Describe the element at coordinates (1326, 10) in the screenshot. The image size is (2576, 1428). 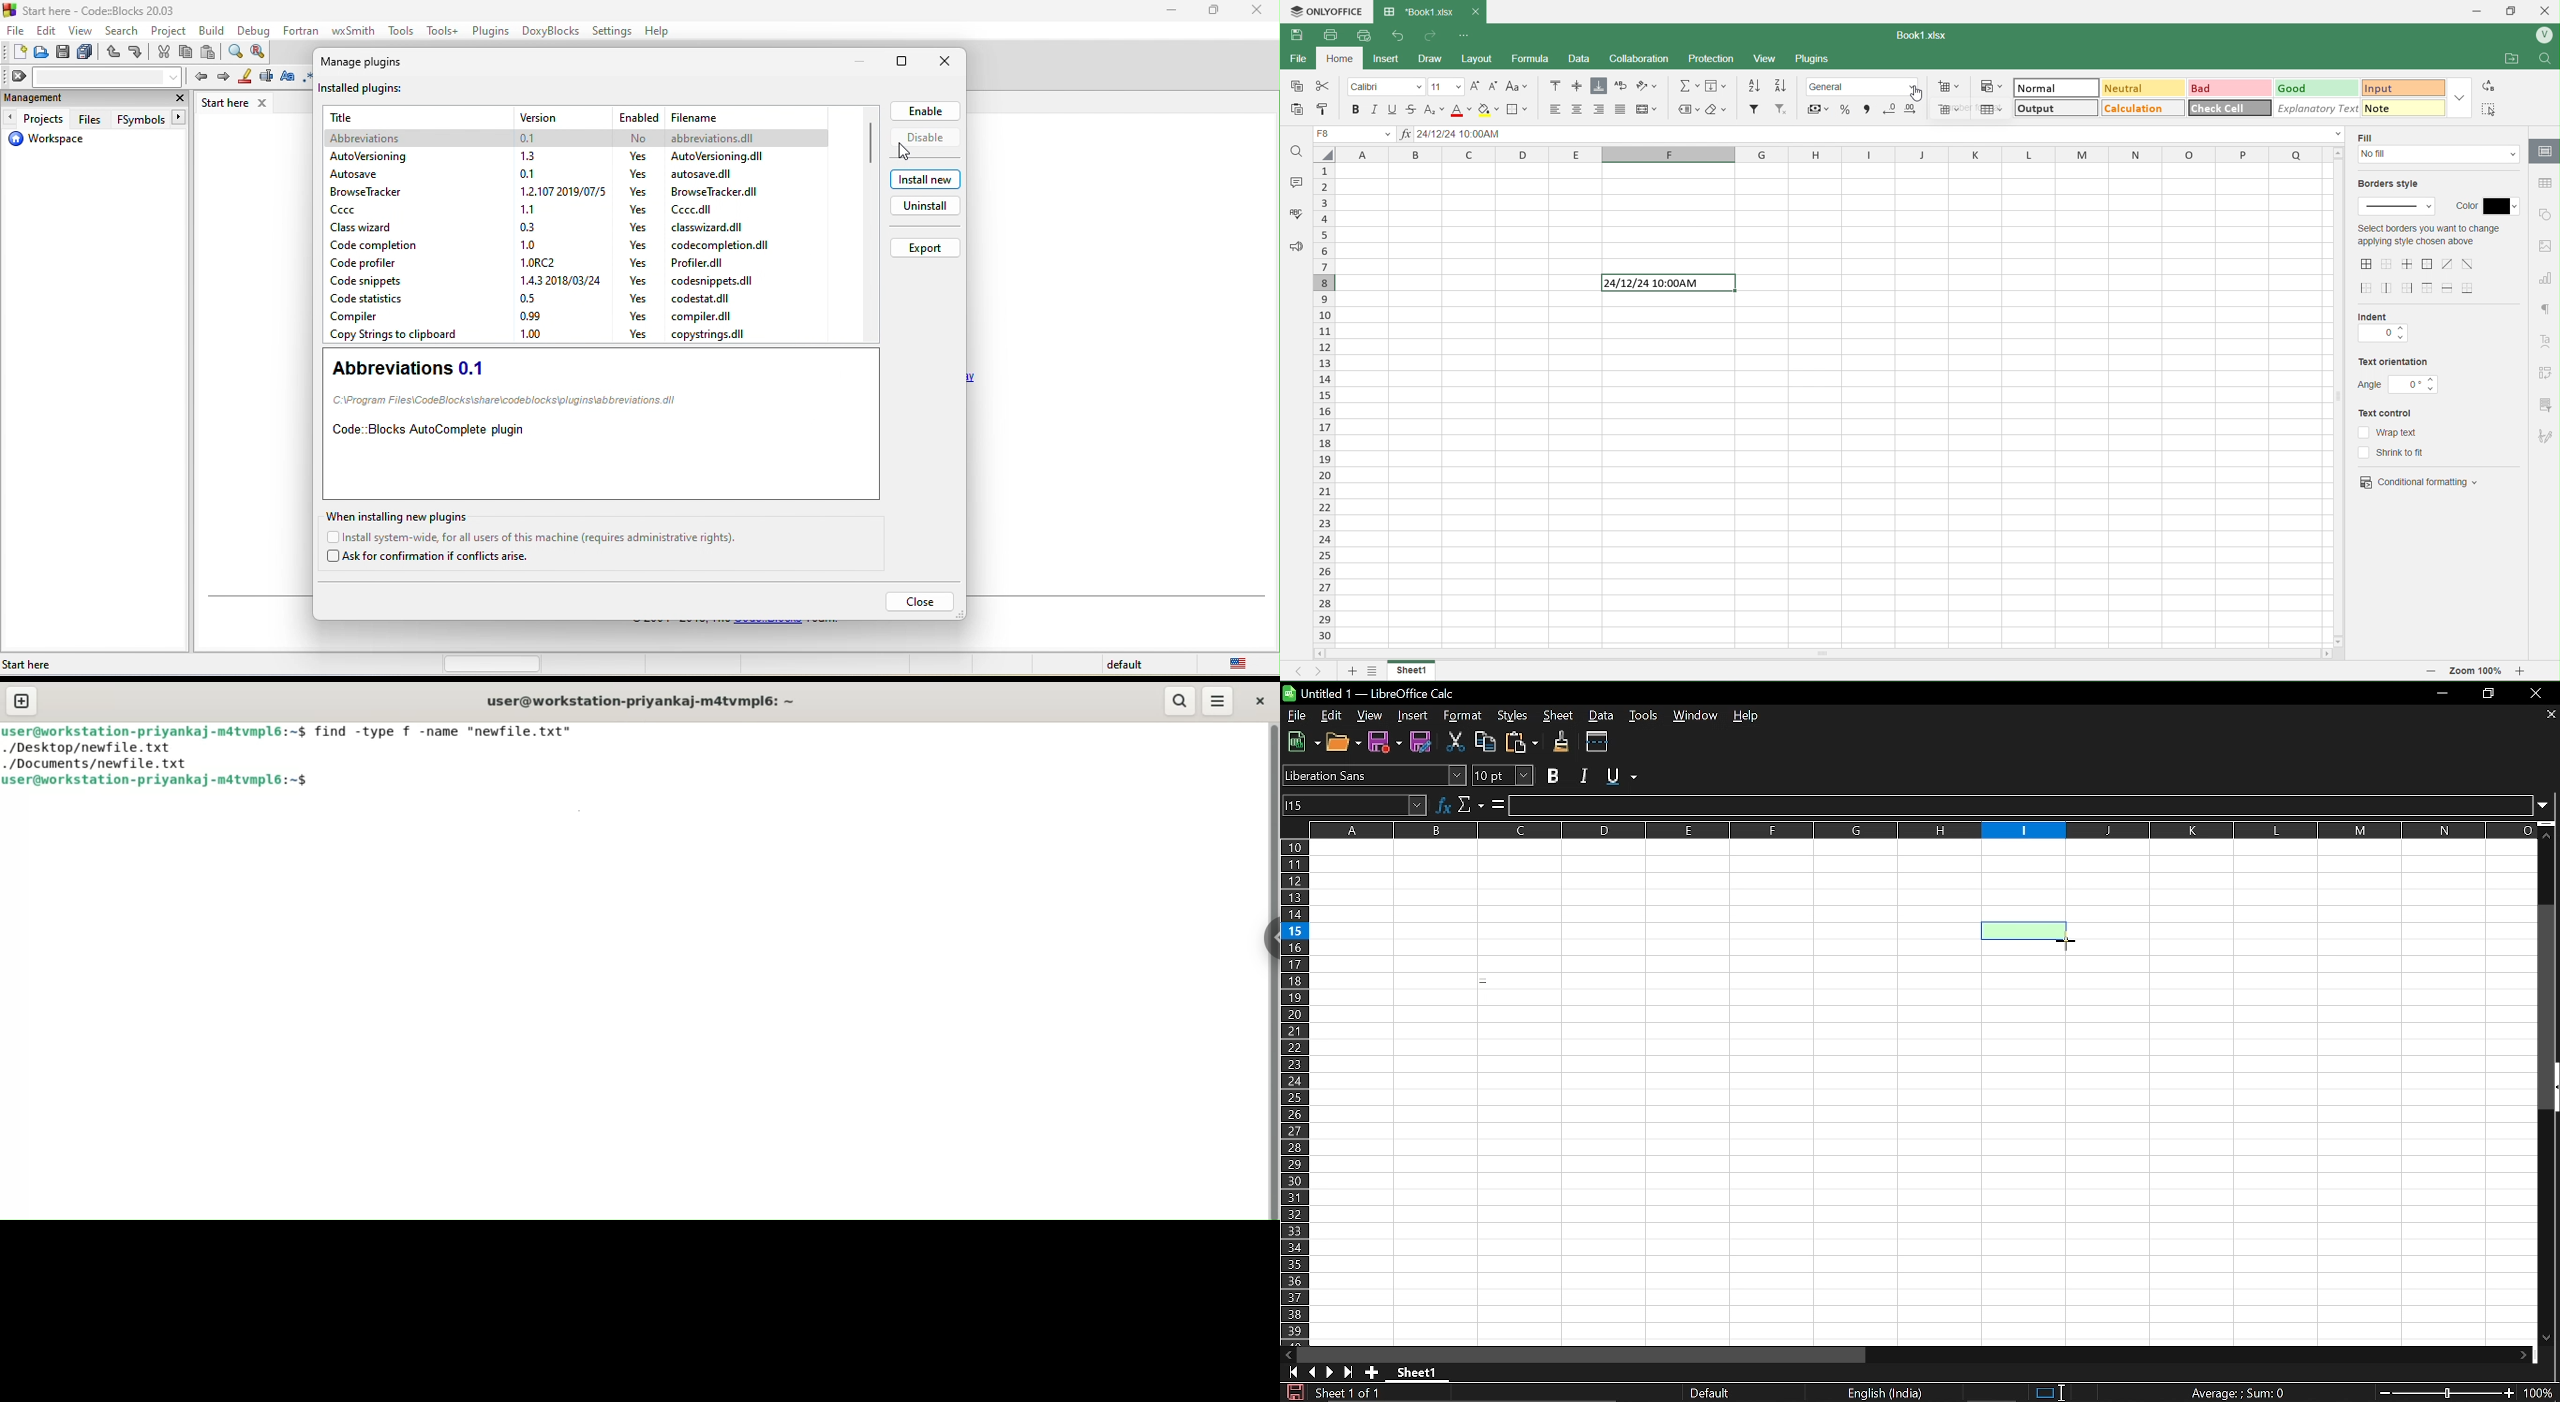
I see `ONLYOFFICE` at that location.